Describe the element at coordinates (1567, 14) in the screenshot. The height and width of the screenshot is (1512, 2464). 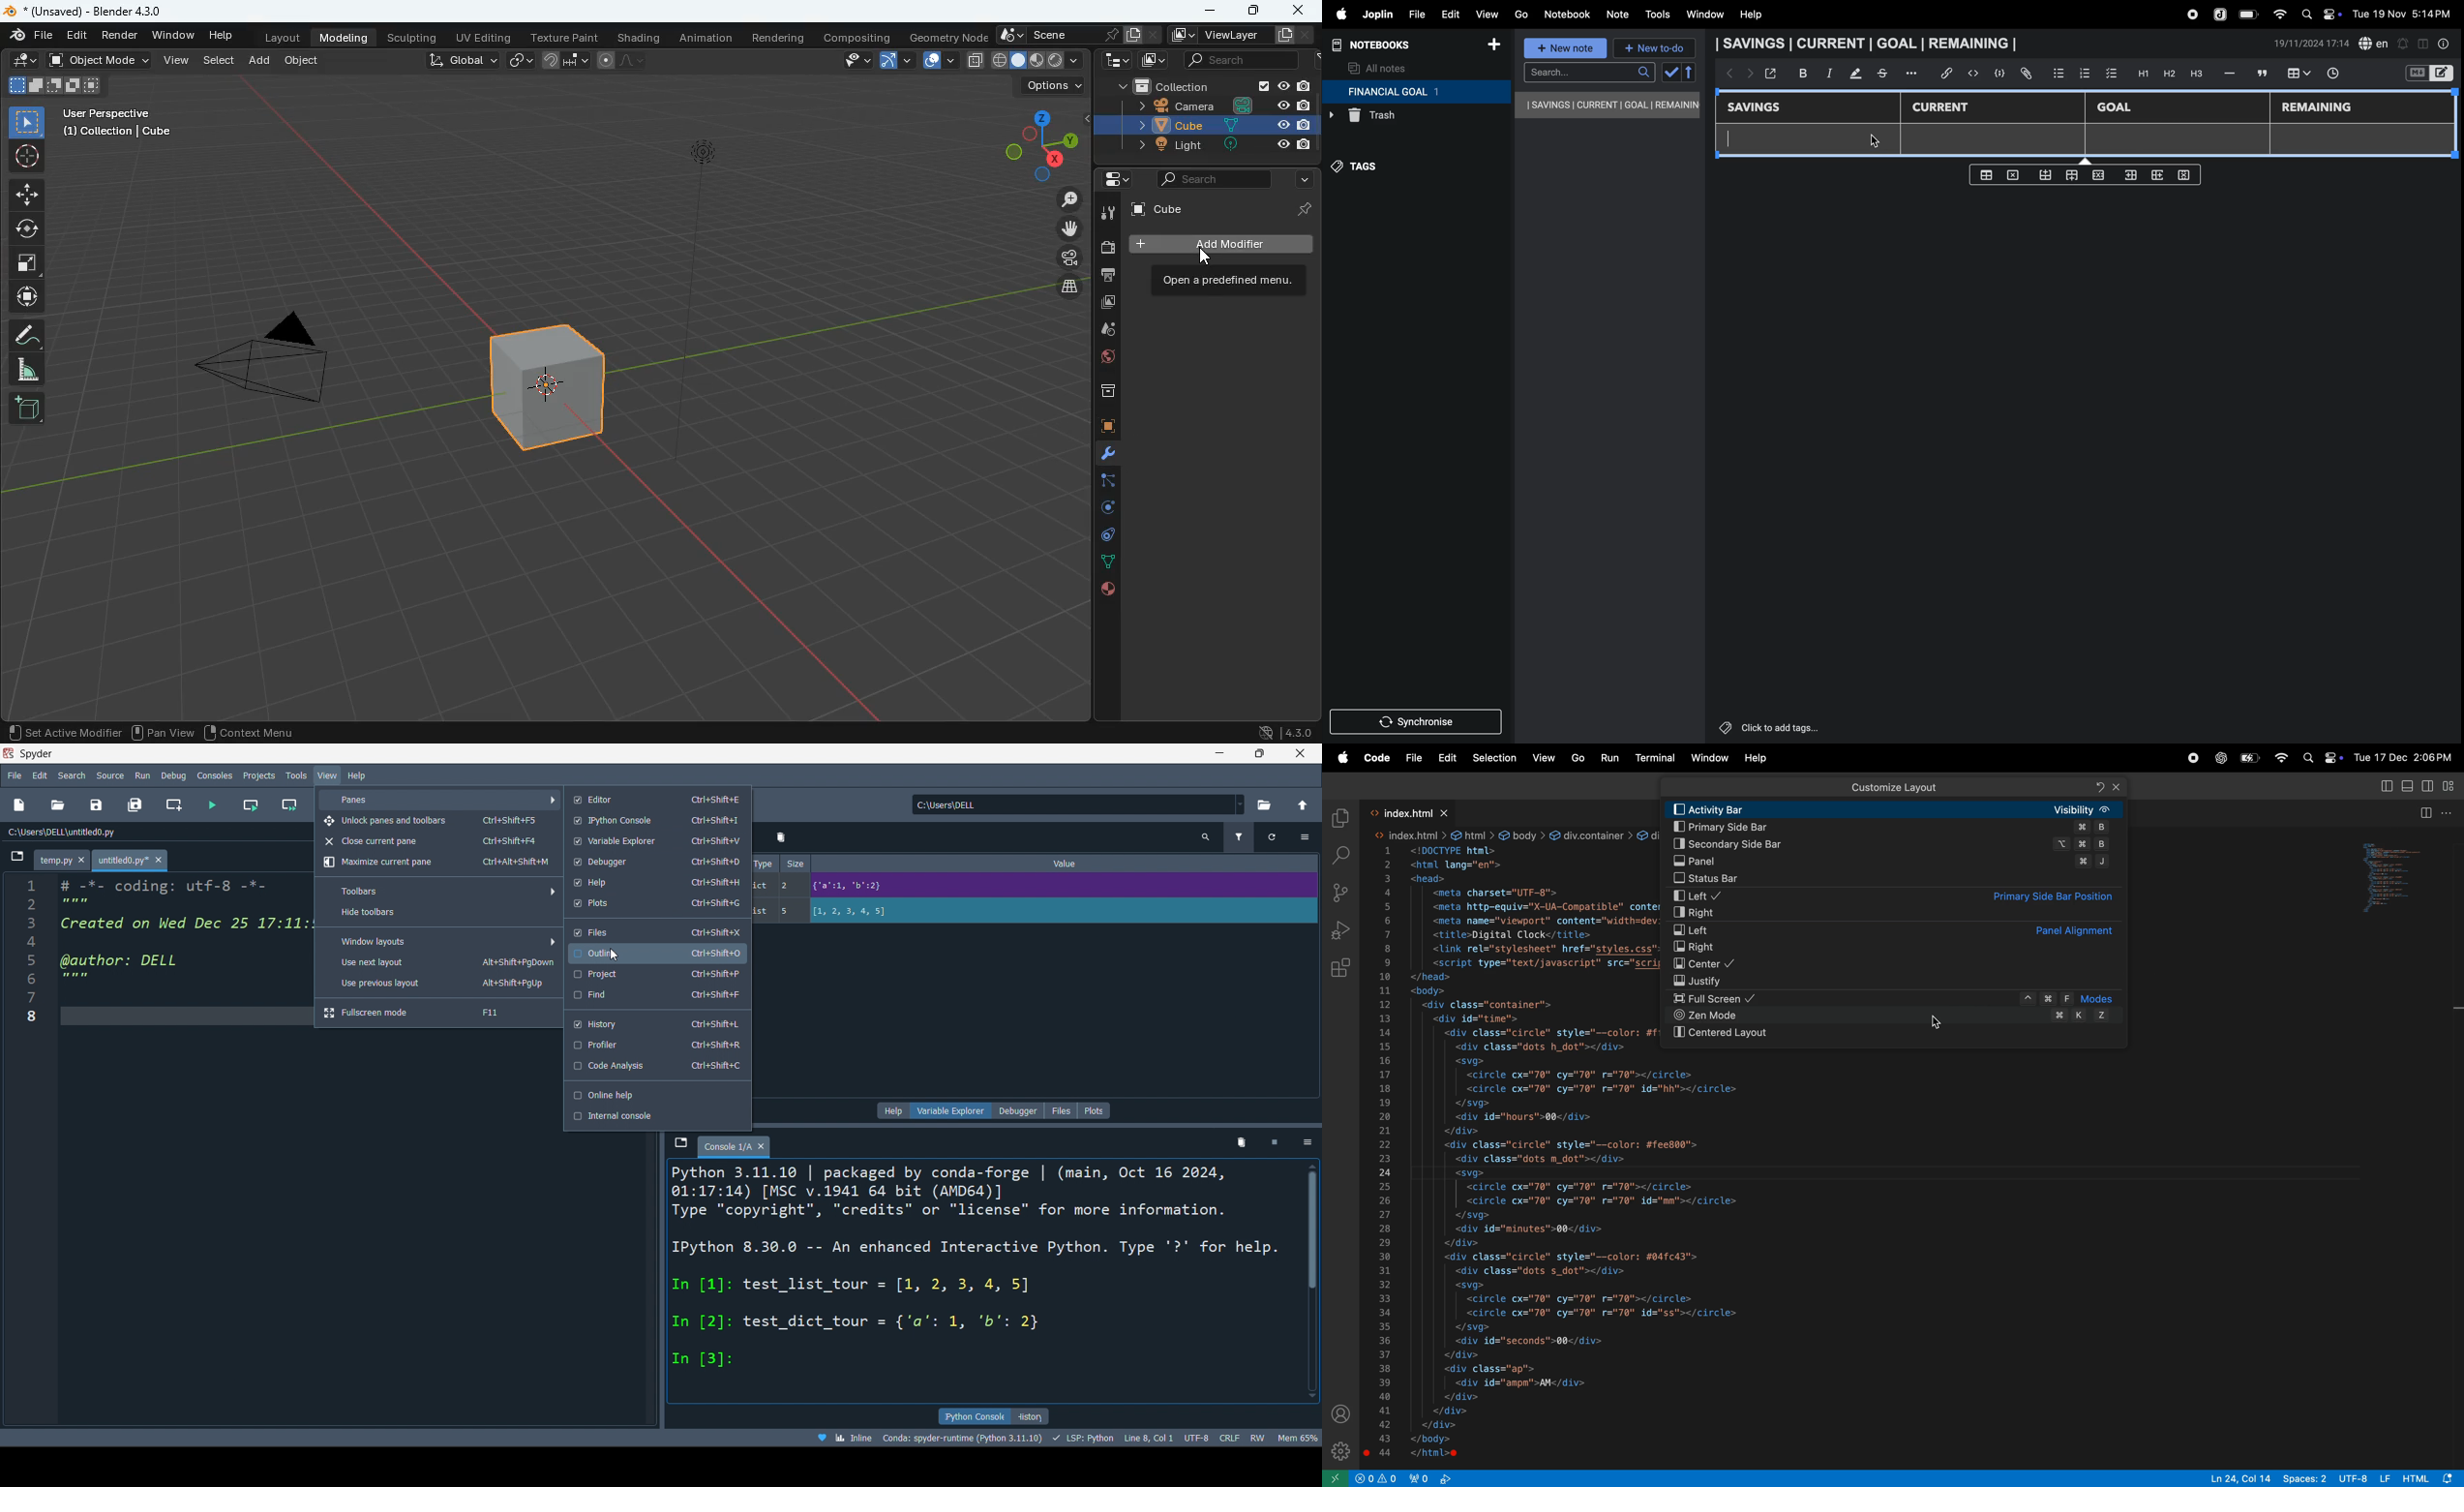
I see `notebook` at that location.